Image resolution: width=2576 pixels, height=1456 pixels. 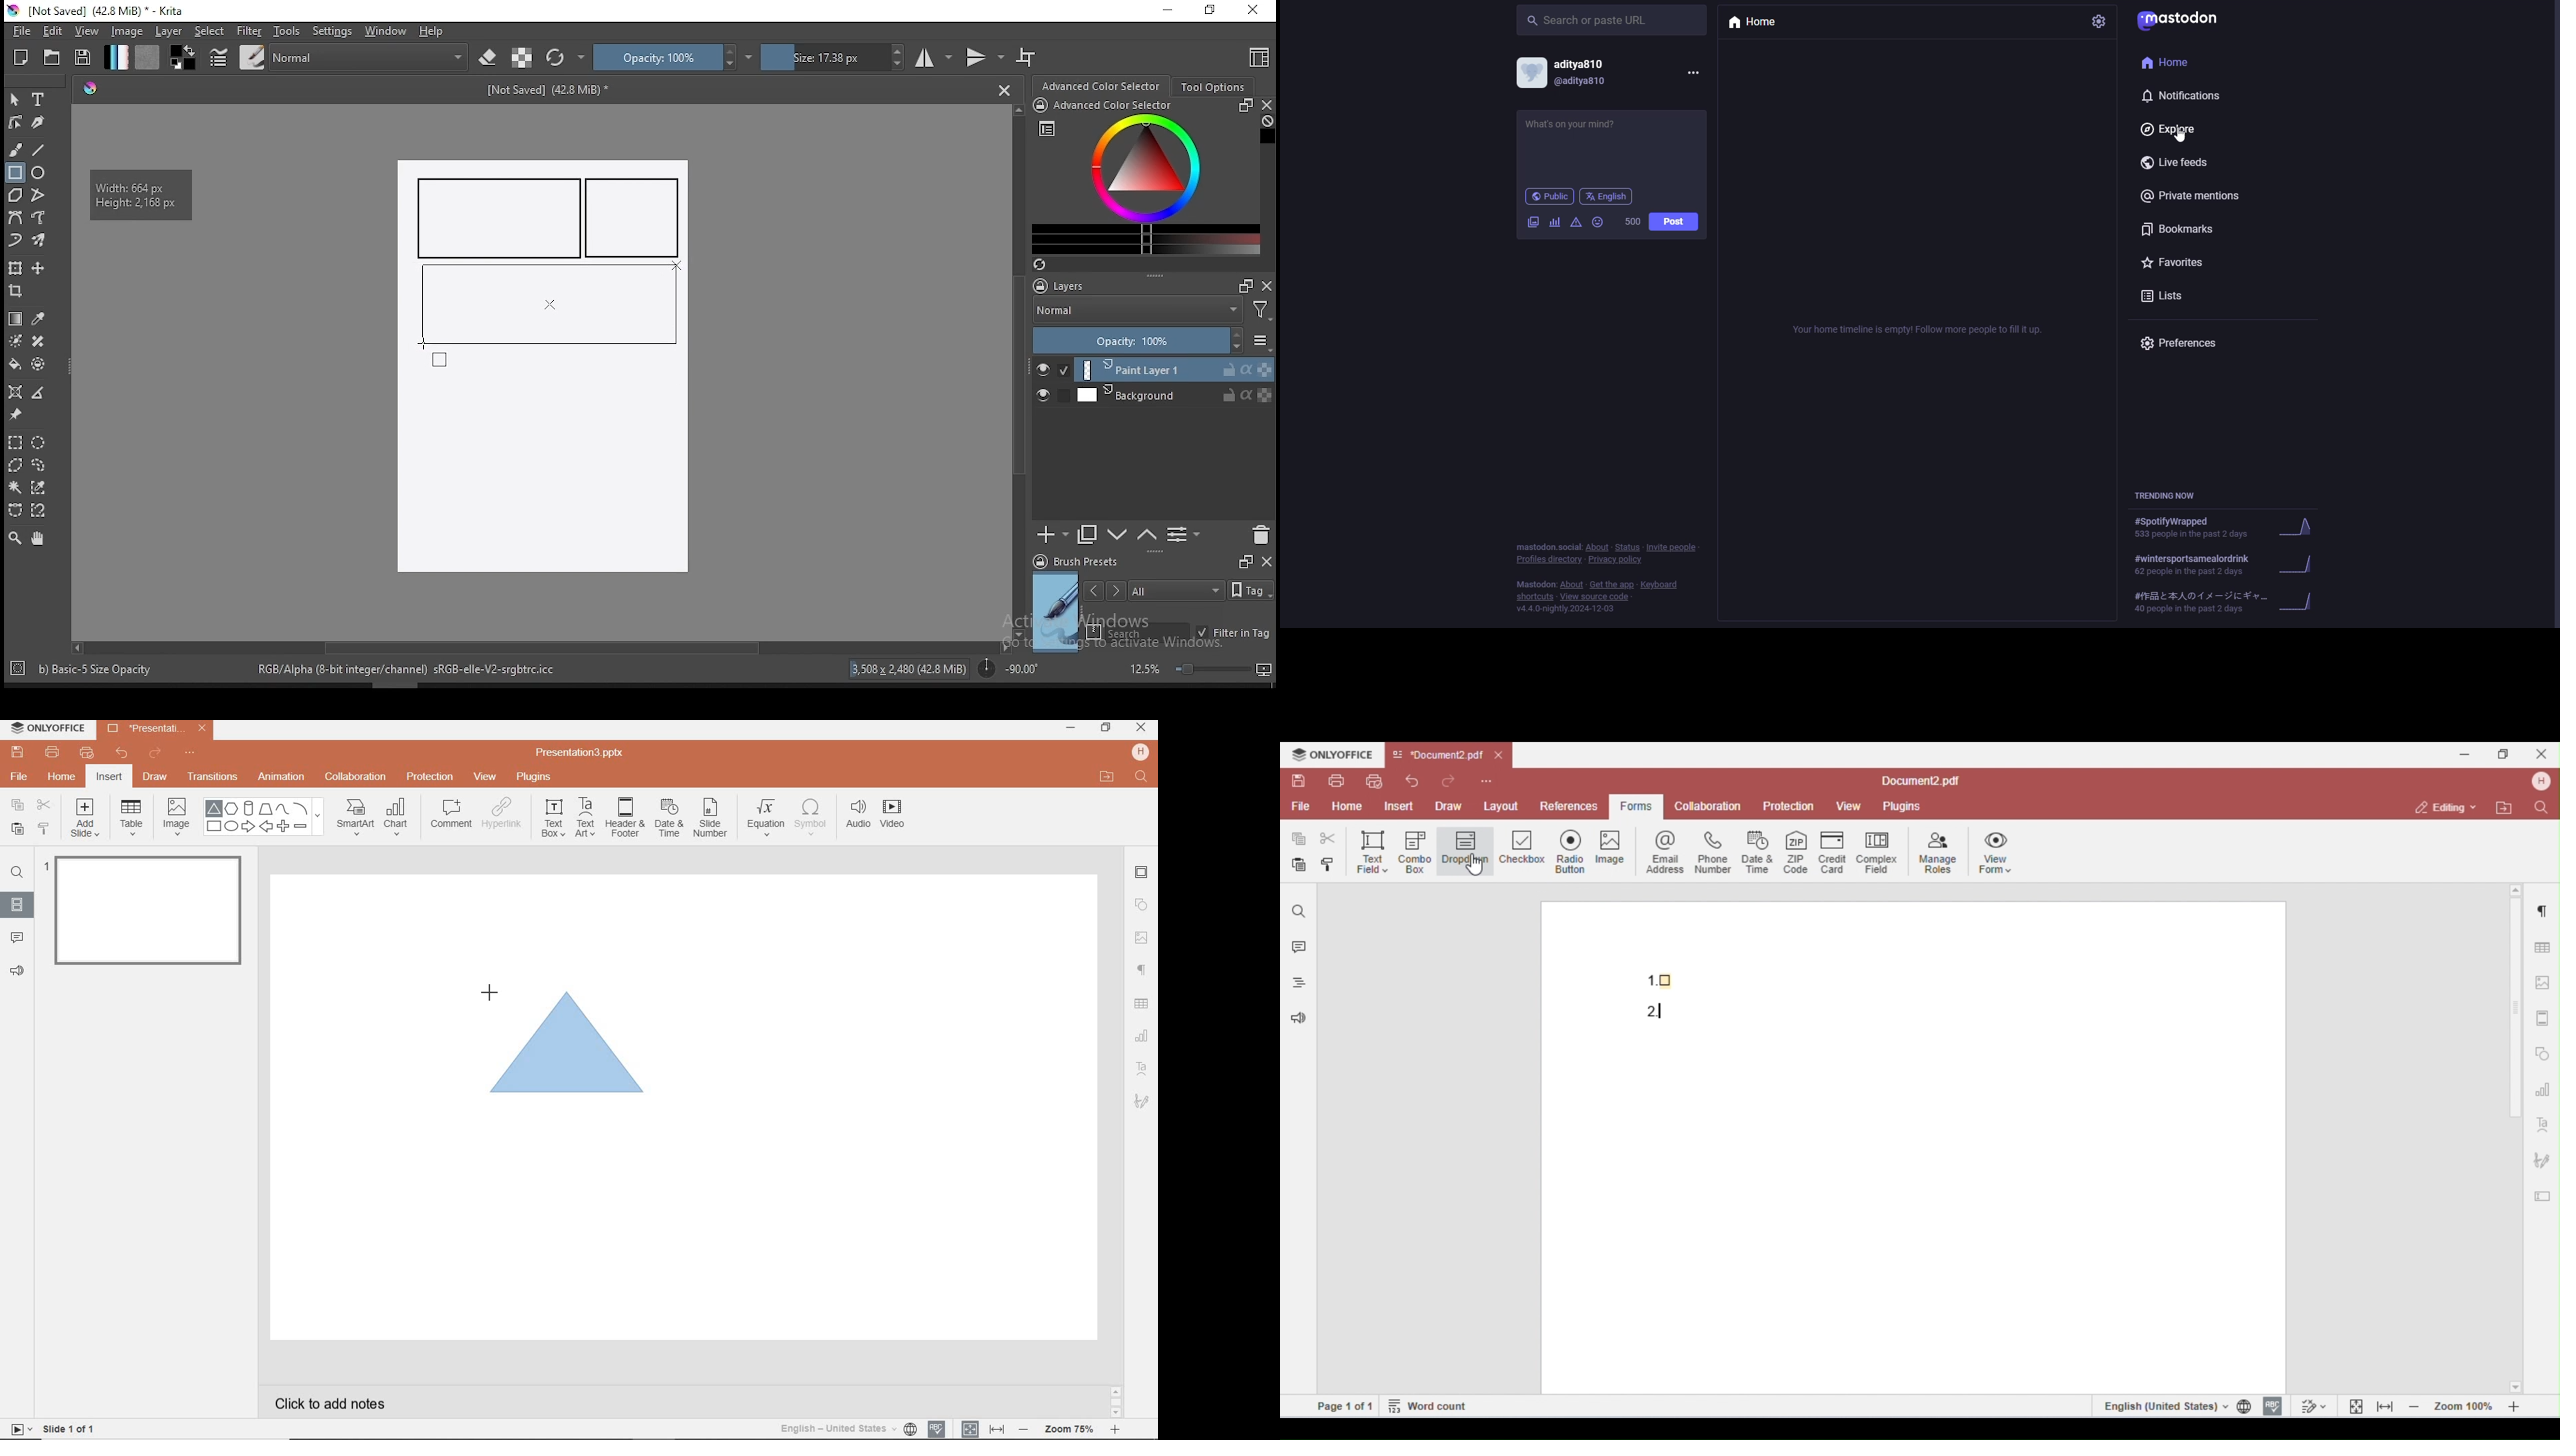 What do you see at coordinates (2195, 197) in the screenshot?
I see `private mentions` at bounding box center [2195, 197].